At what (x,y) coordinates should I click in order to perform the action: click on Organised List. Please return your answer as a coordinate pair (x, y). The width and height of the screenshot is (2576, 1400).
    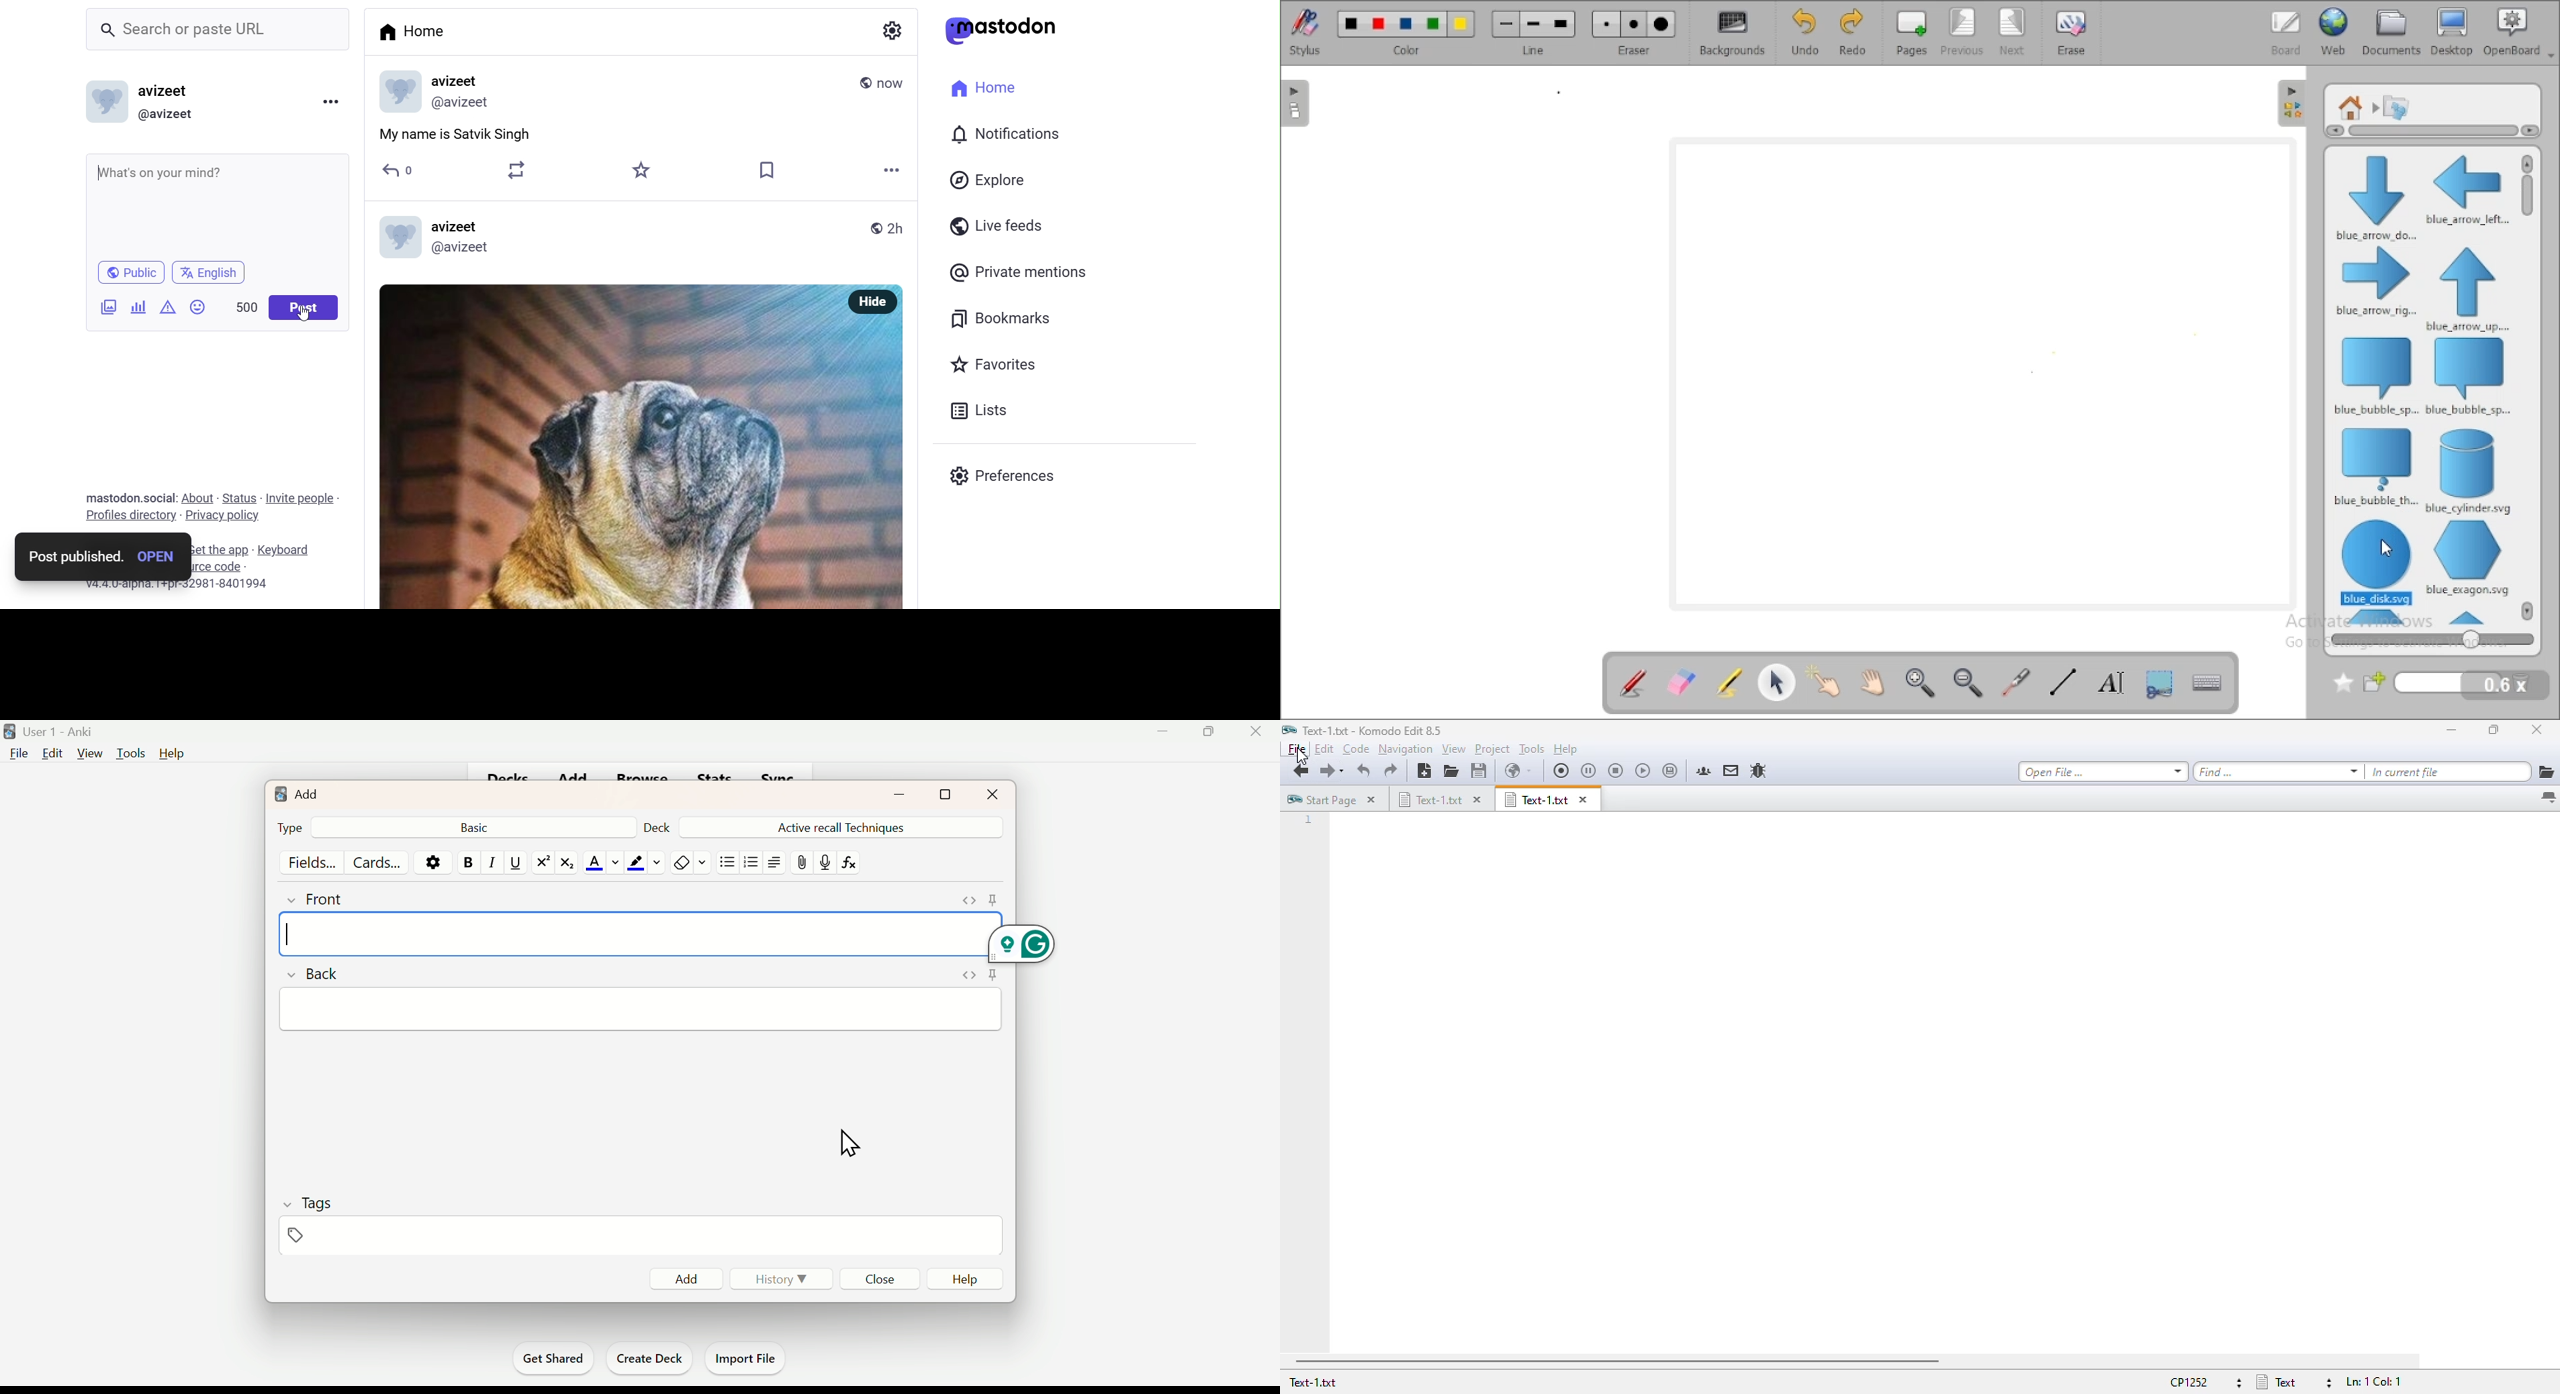
    Looking at the image, I should click on (751, 863).